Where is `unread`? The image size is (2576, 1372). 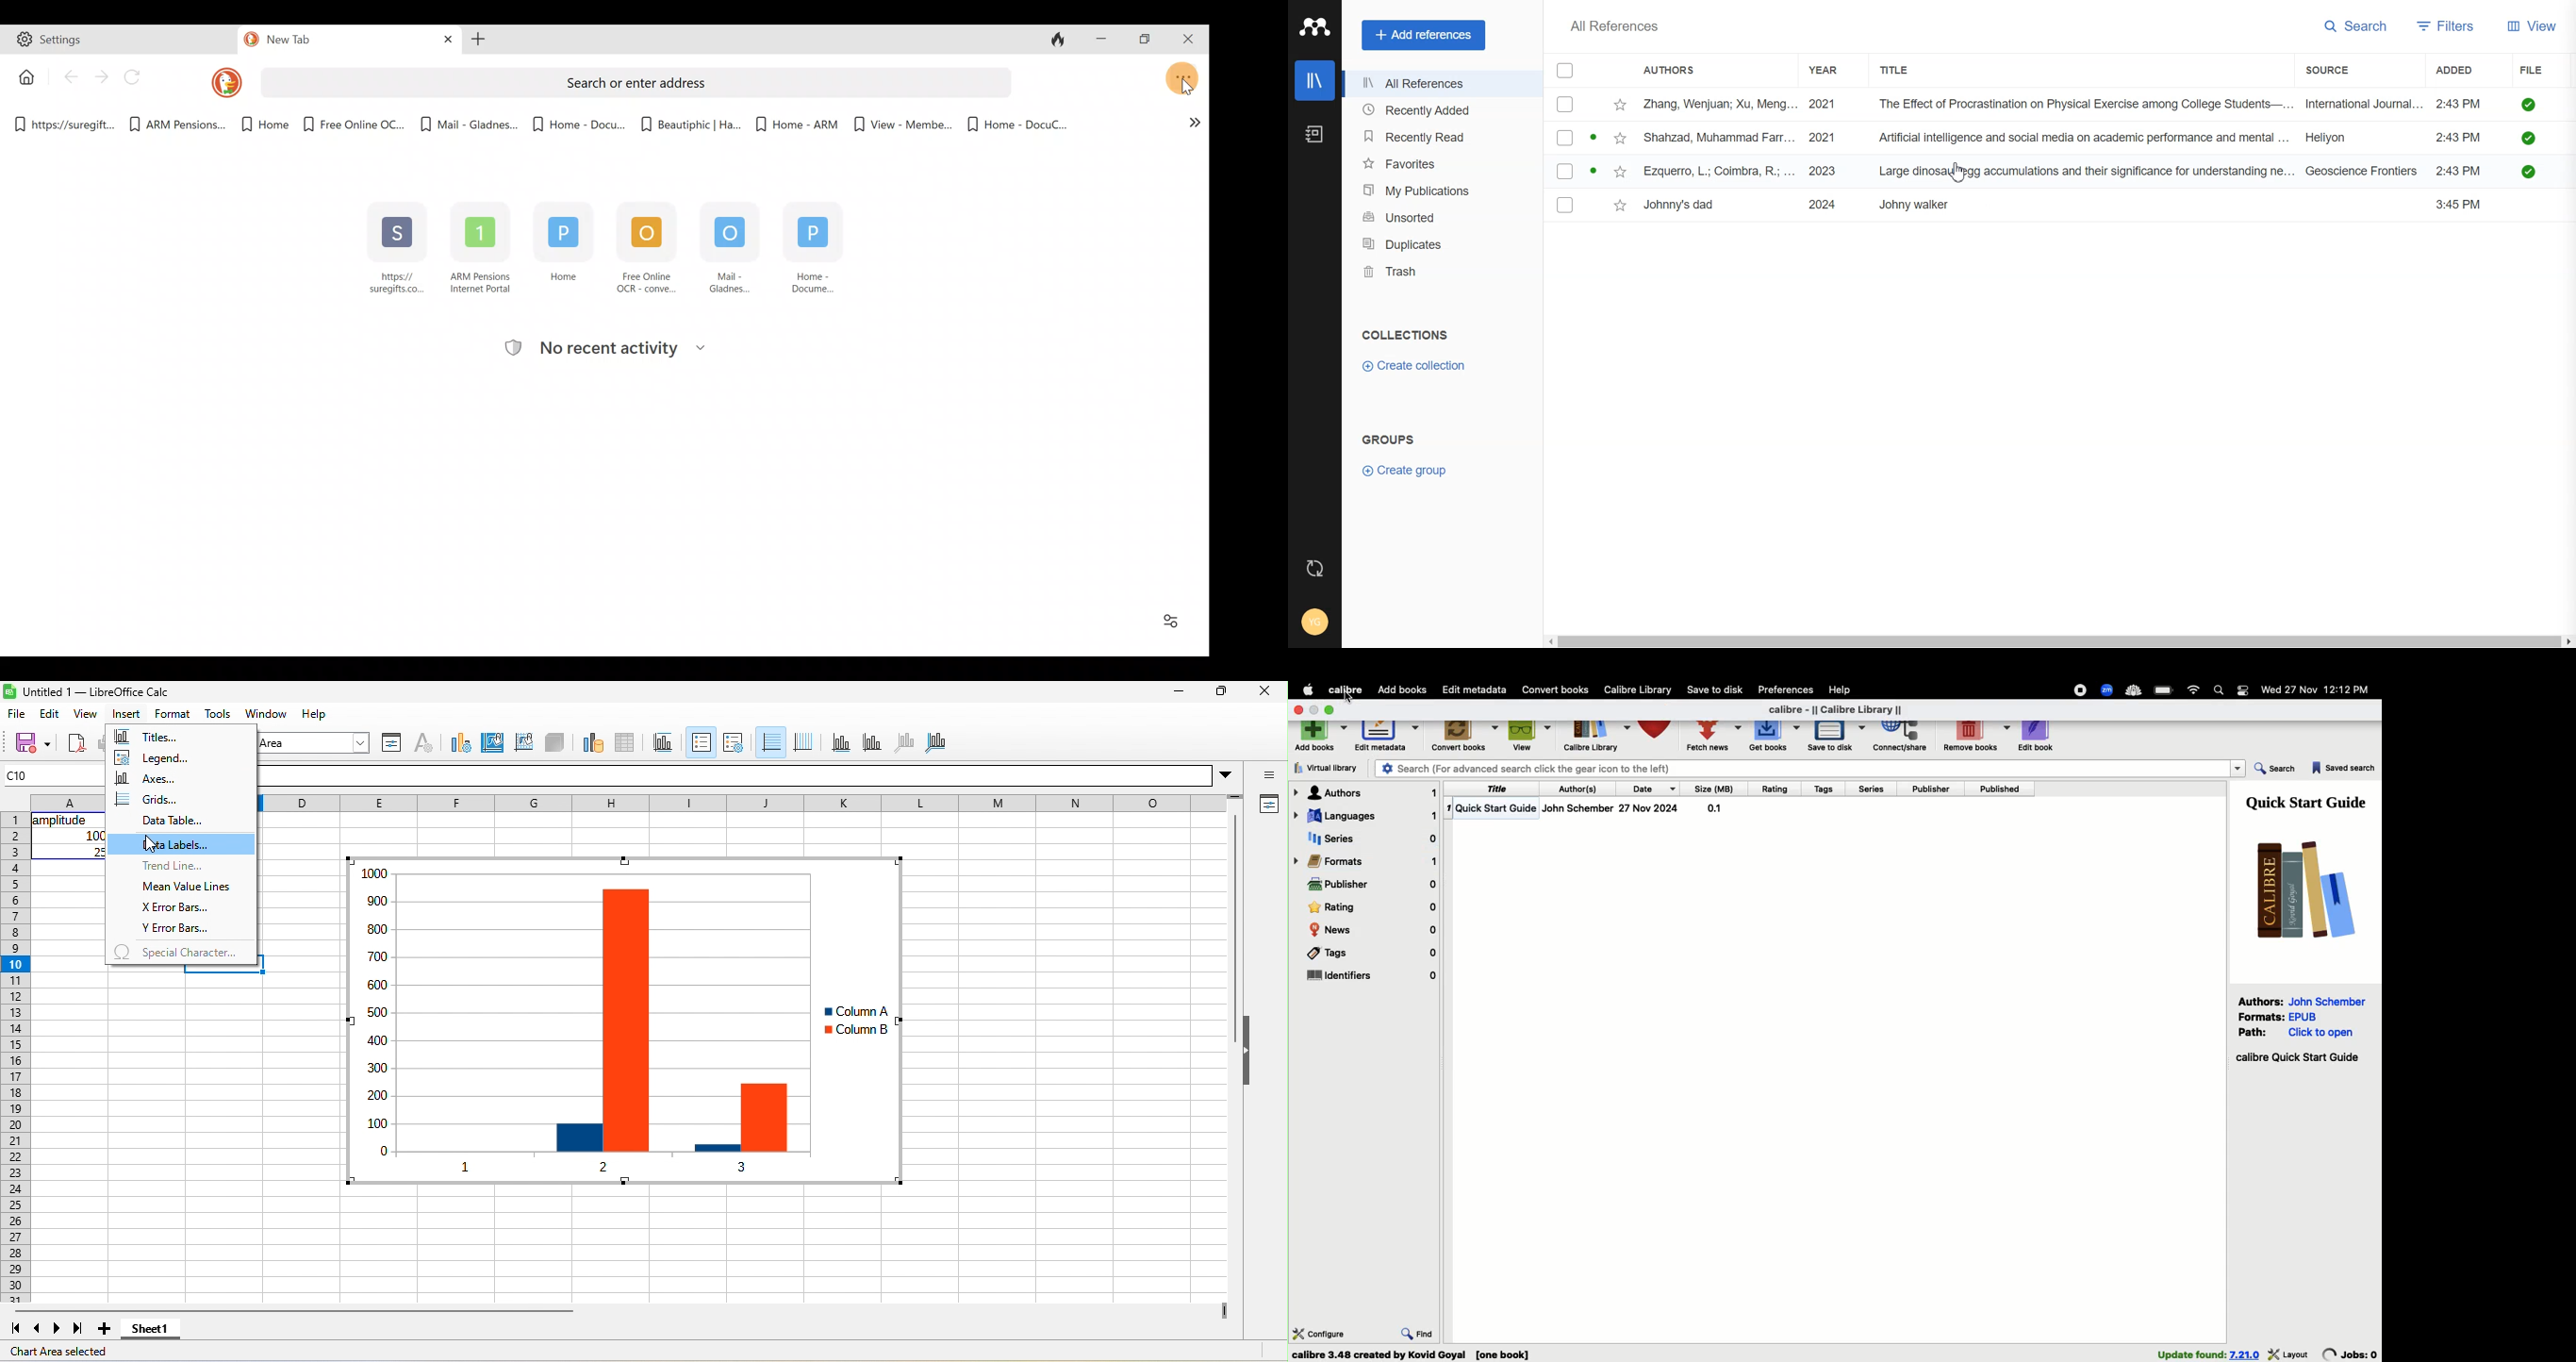 unread is located at coordinates (1592, 170).